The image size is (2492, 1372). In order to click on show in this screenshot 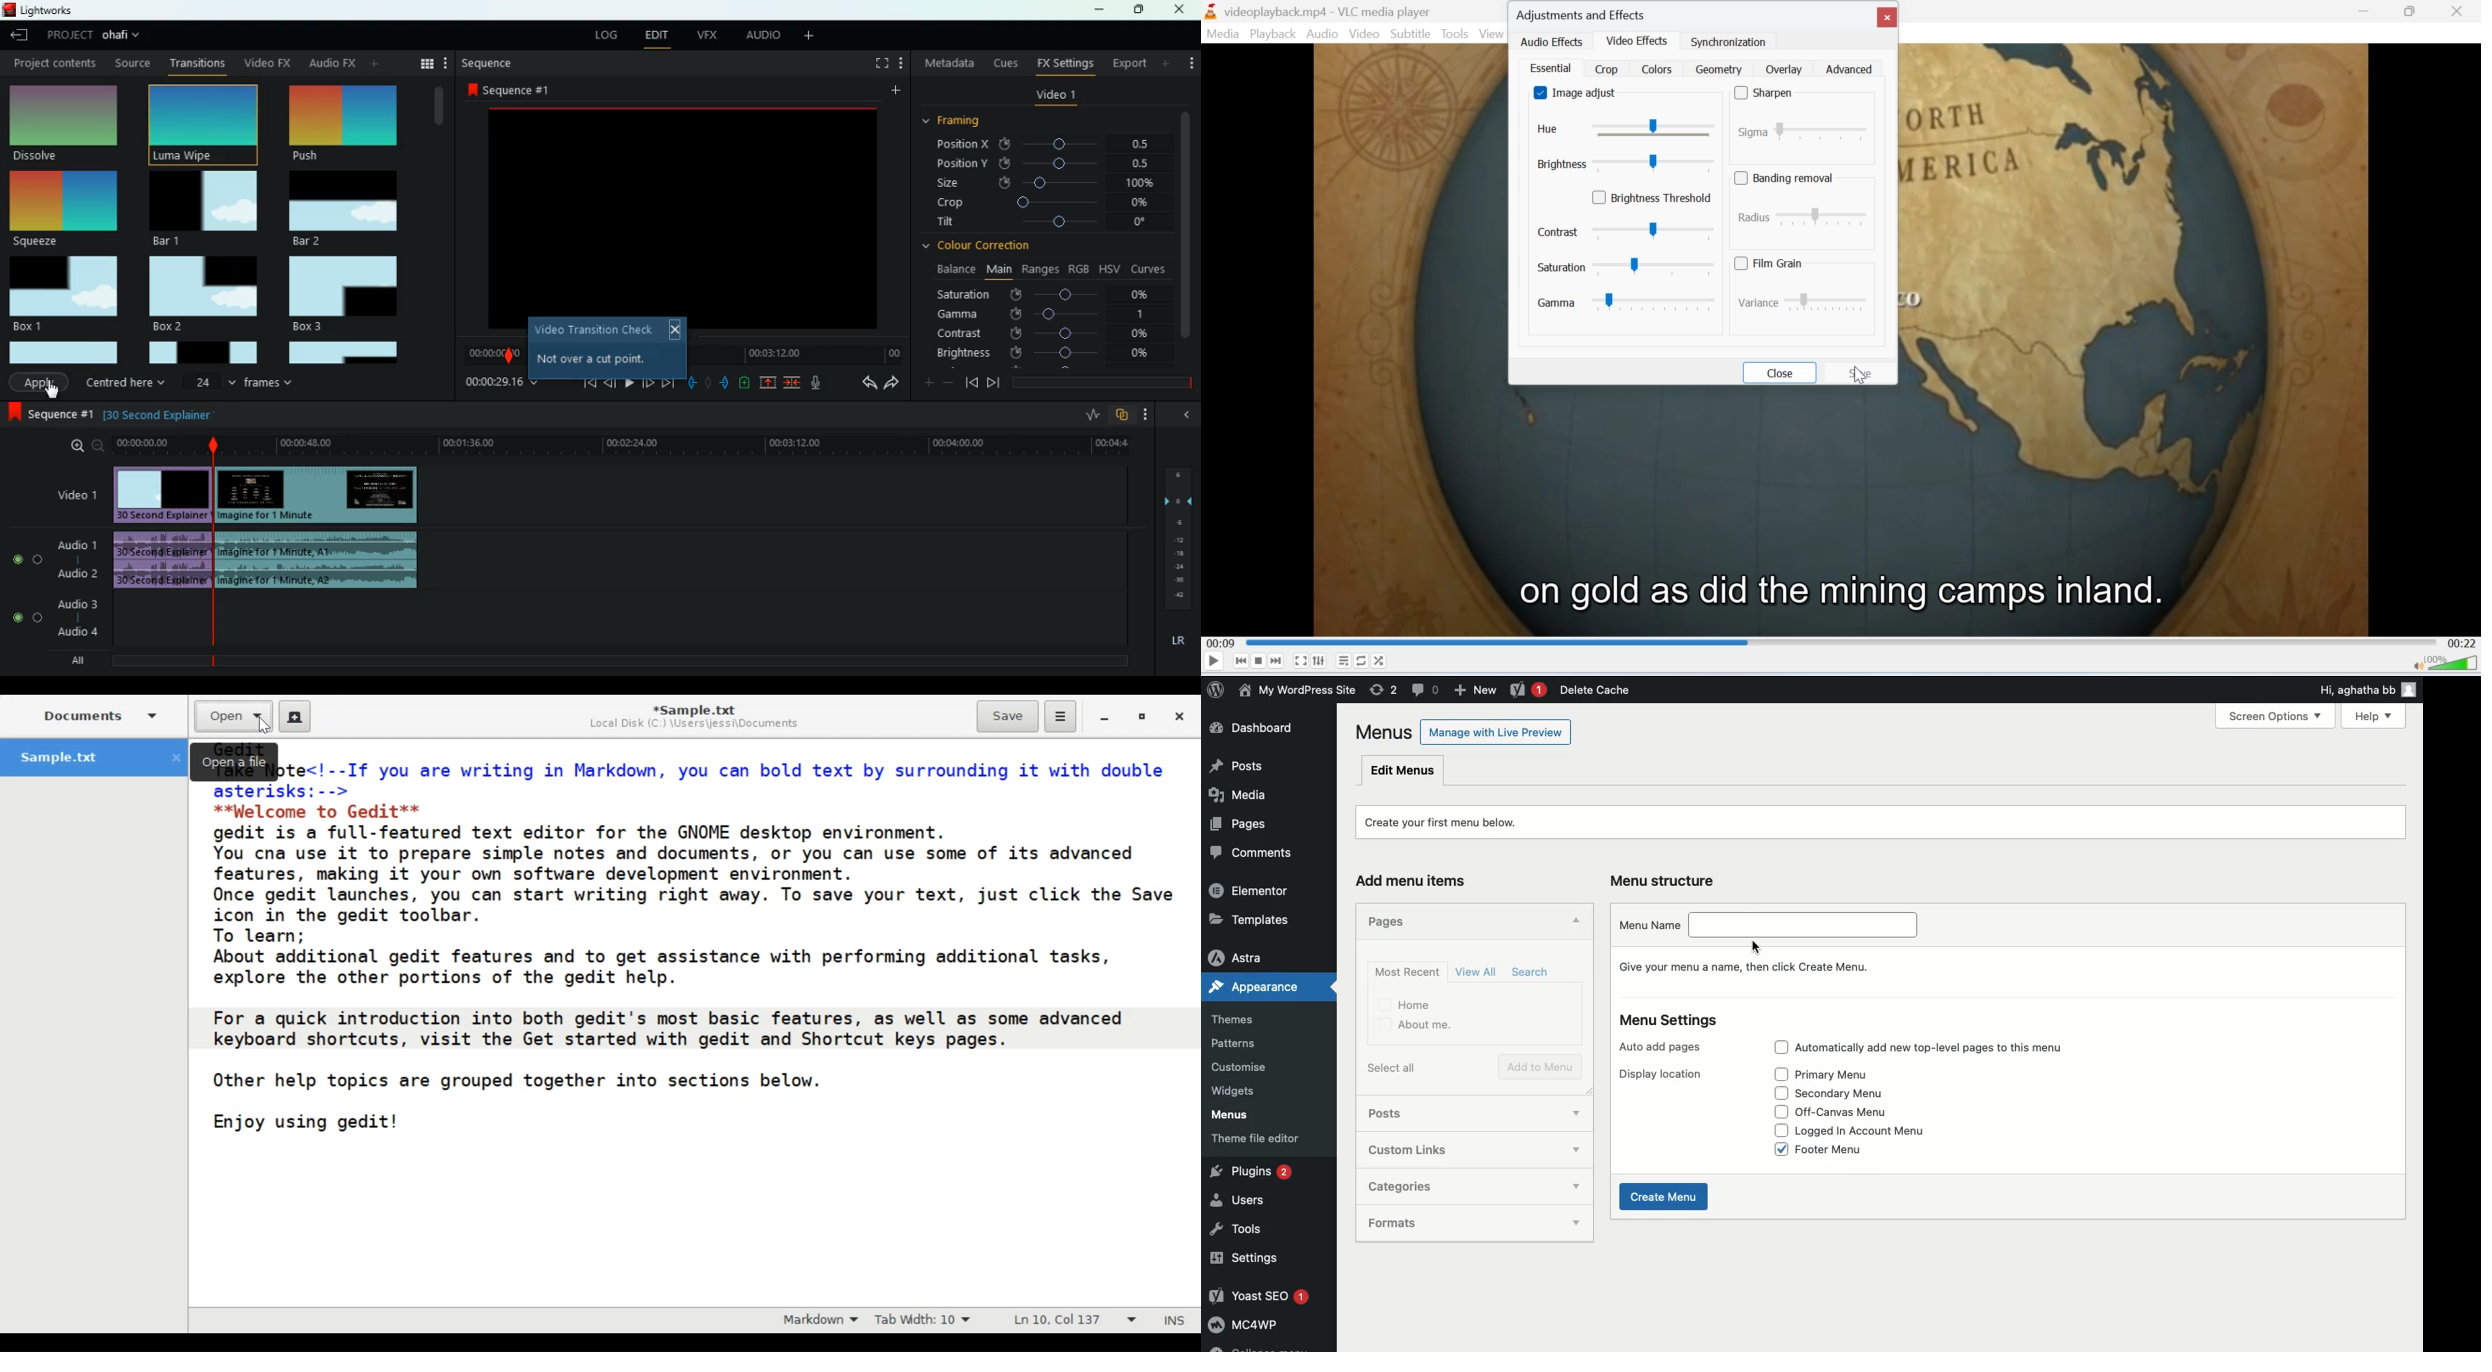, I will do `click(1571, 1226)`.